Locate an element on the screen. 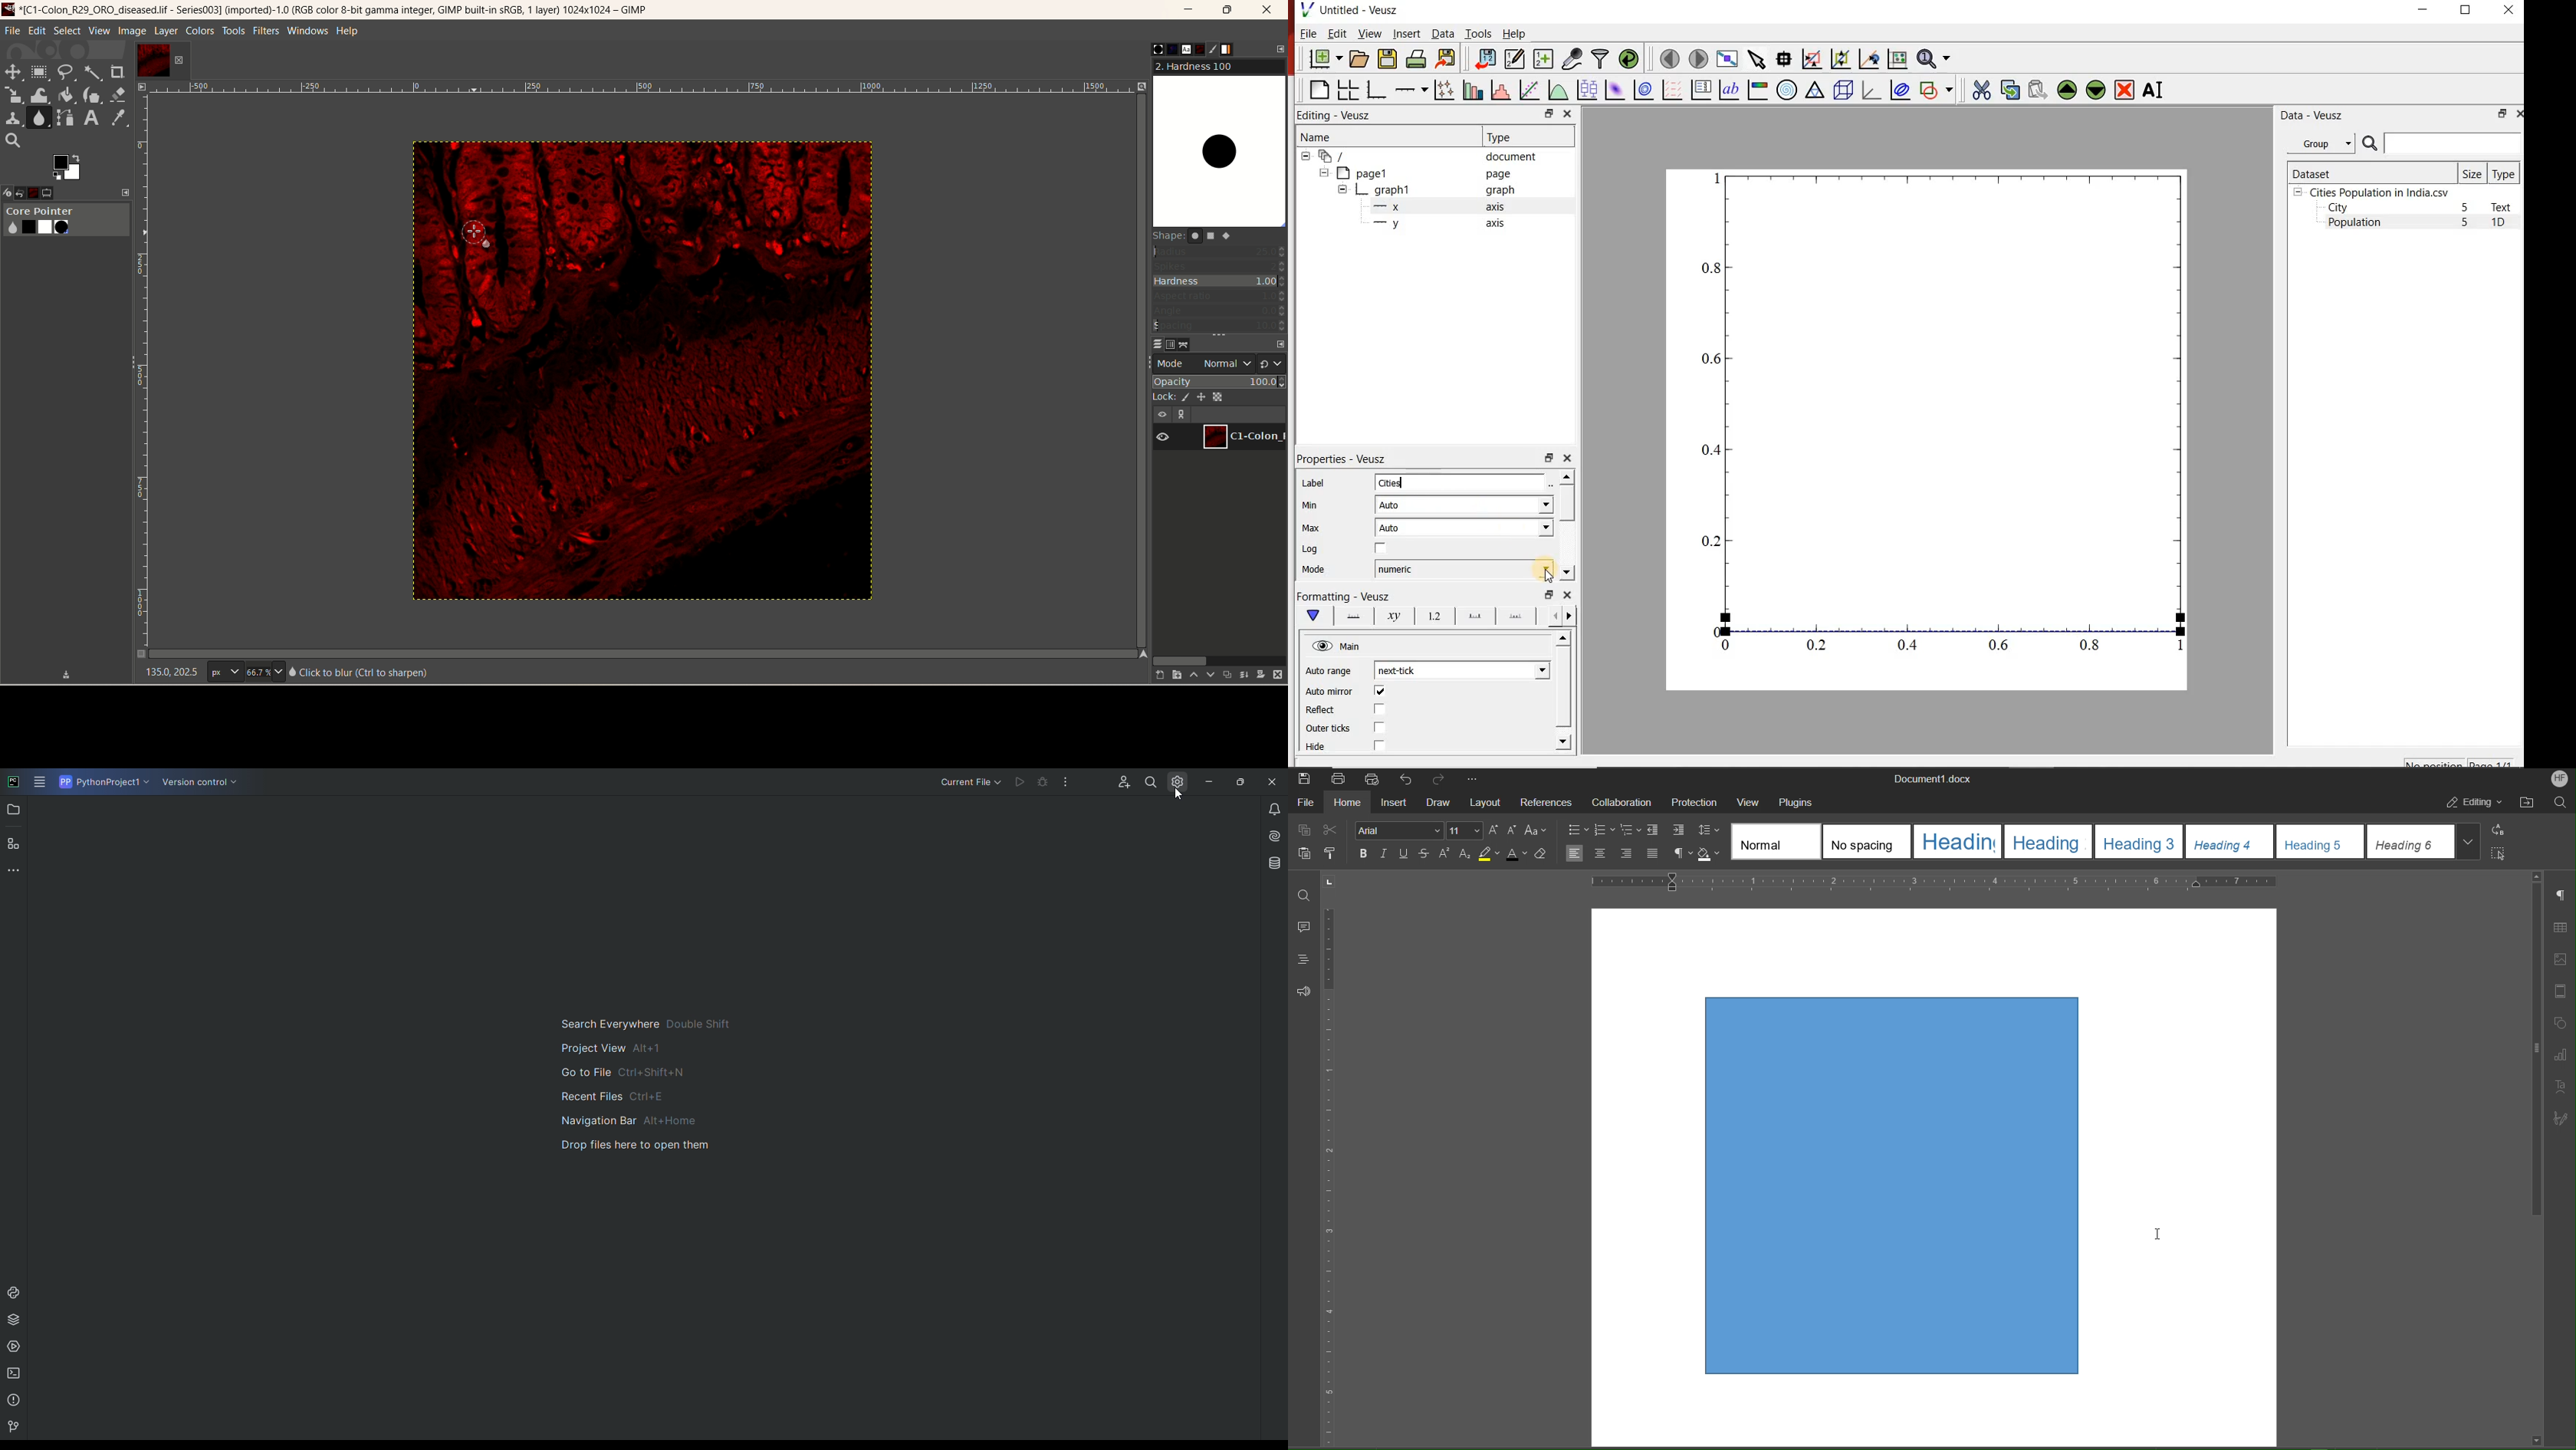  debug is located at coordinates (1043, 784).